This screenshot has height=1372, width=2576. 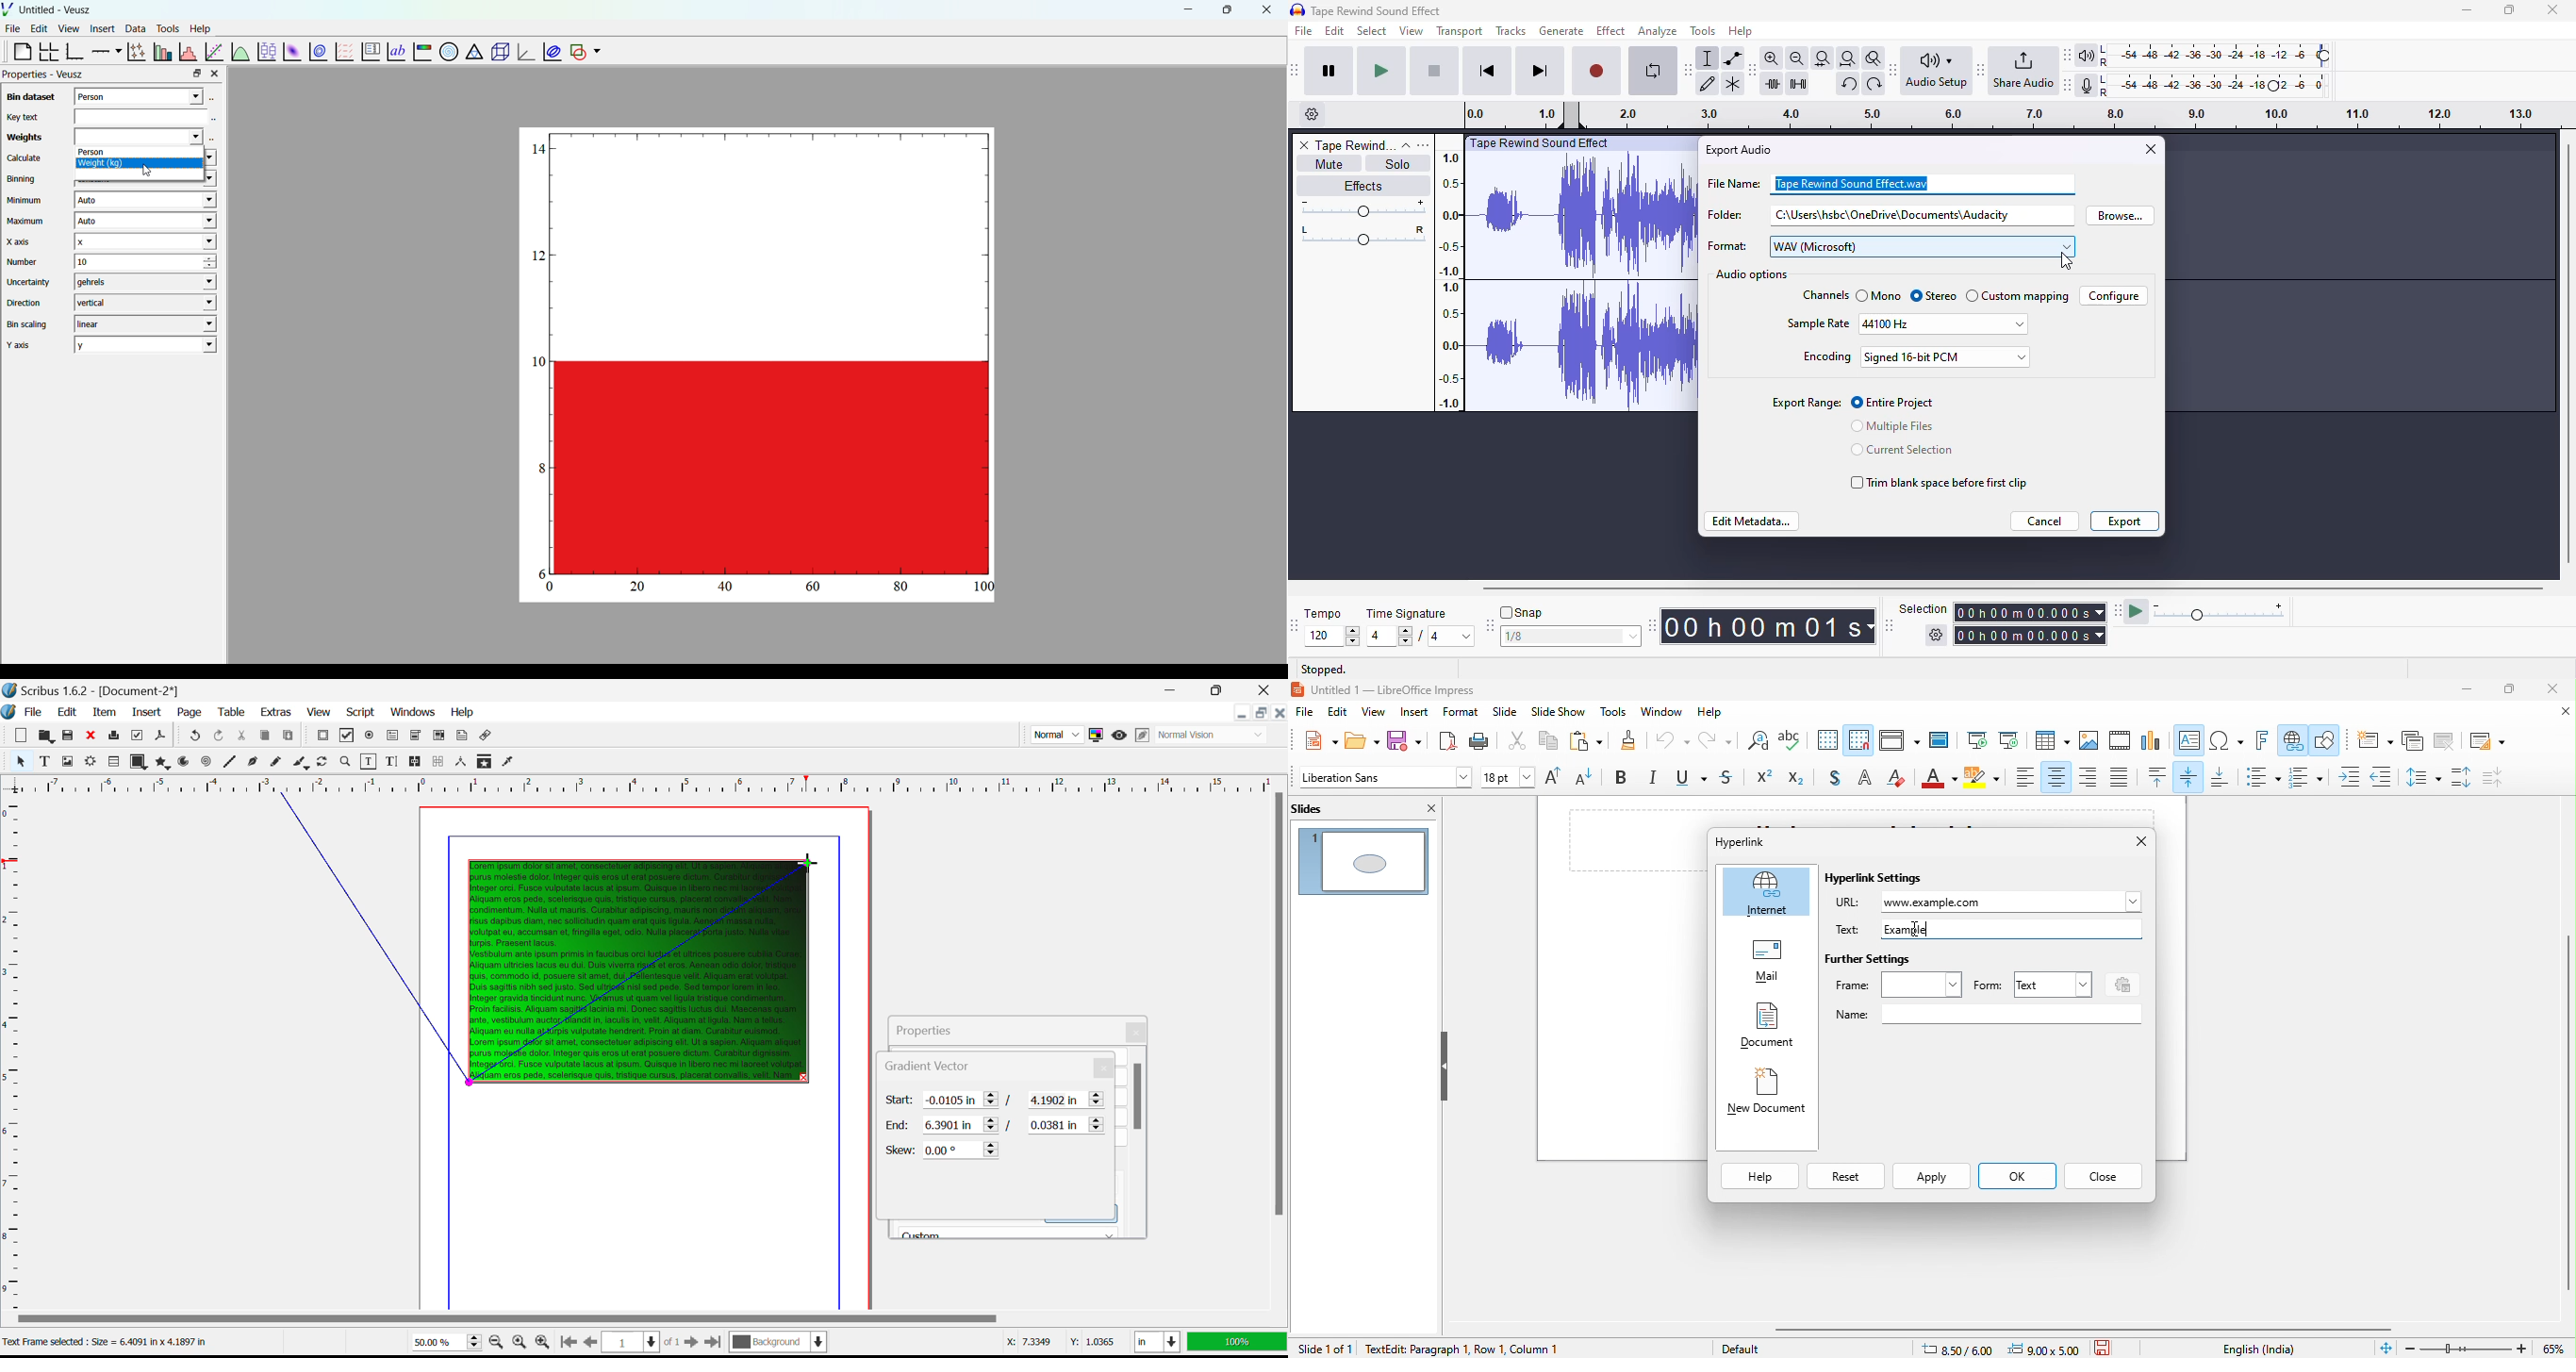 I want to click on Pdf Combo Box, so click(x=415, y=736).